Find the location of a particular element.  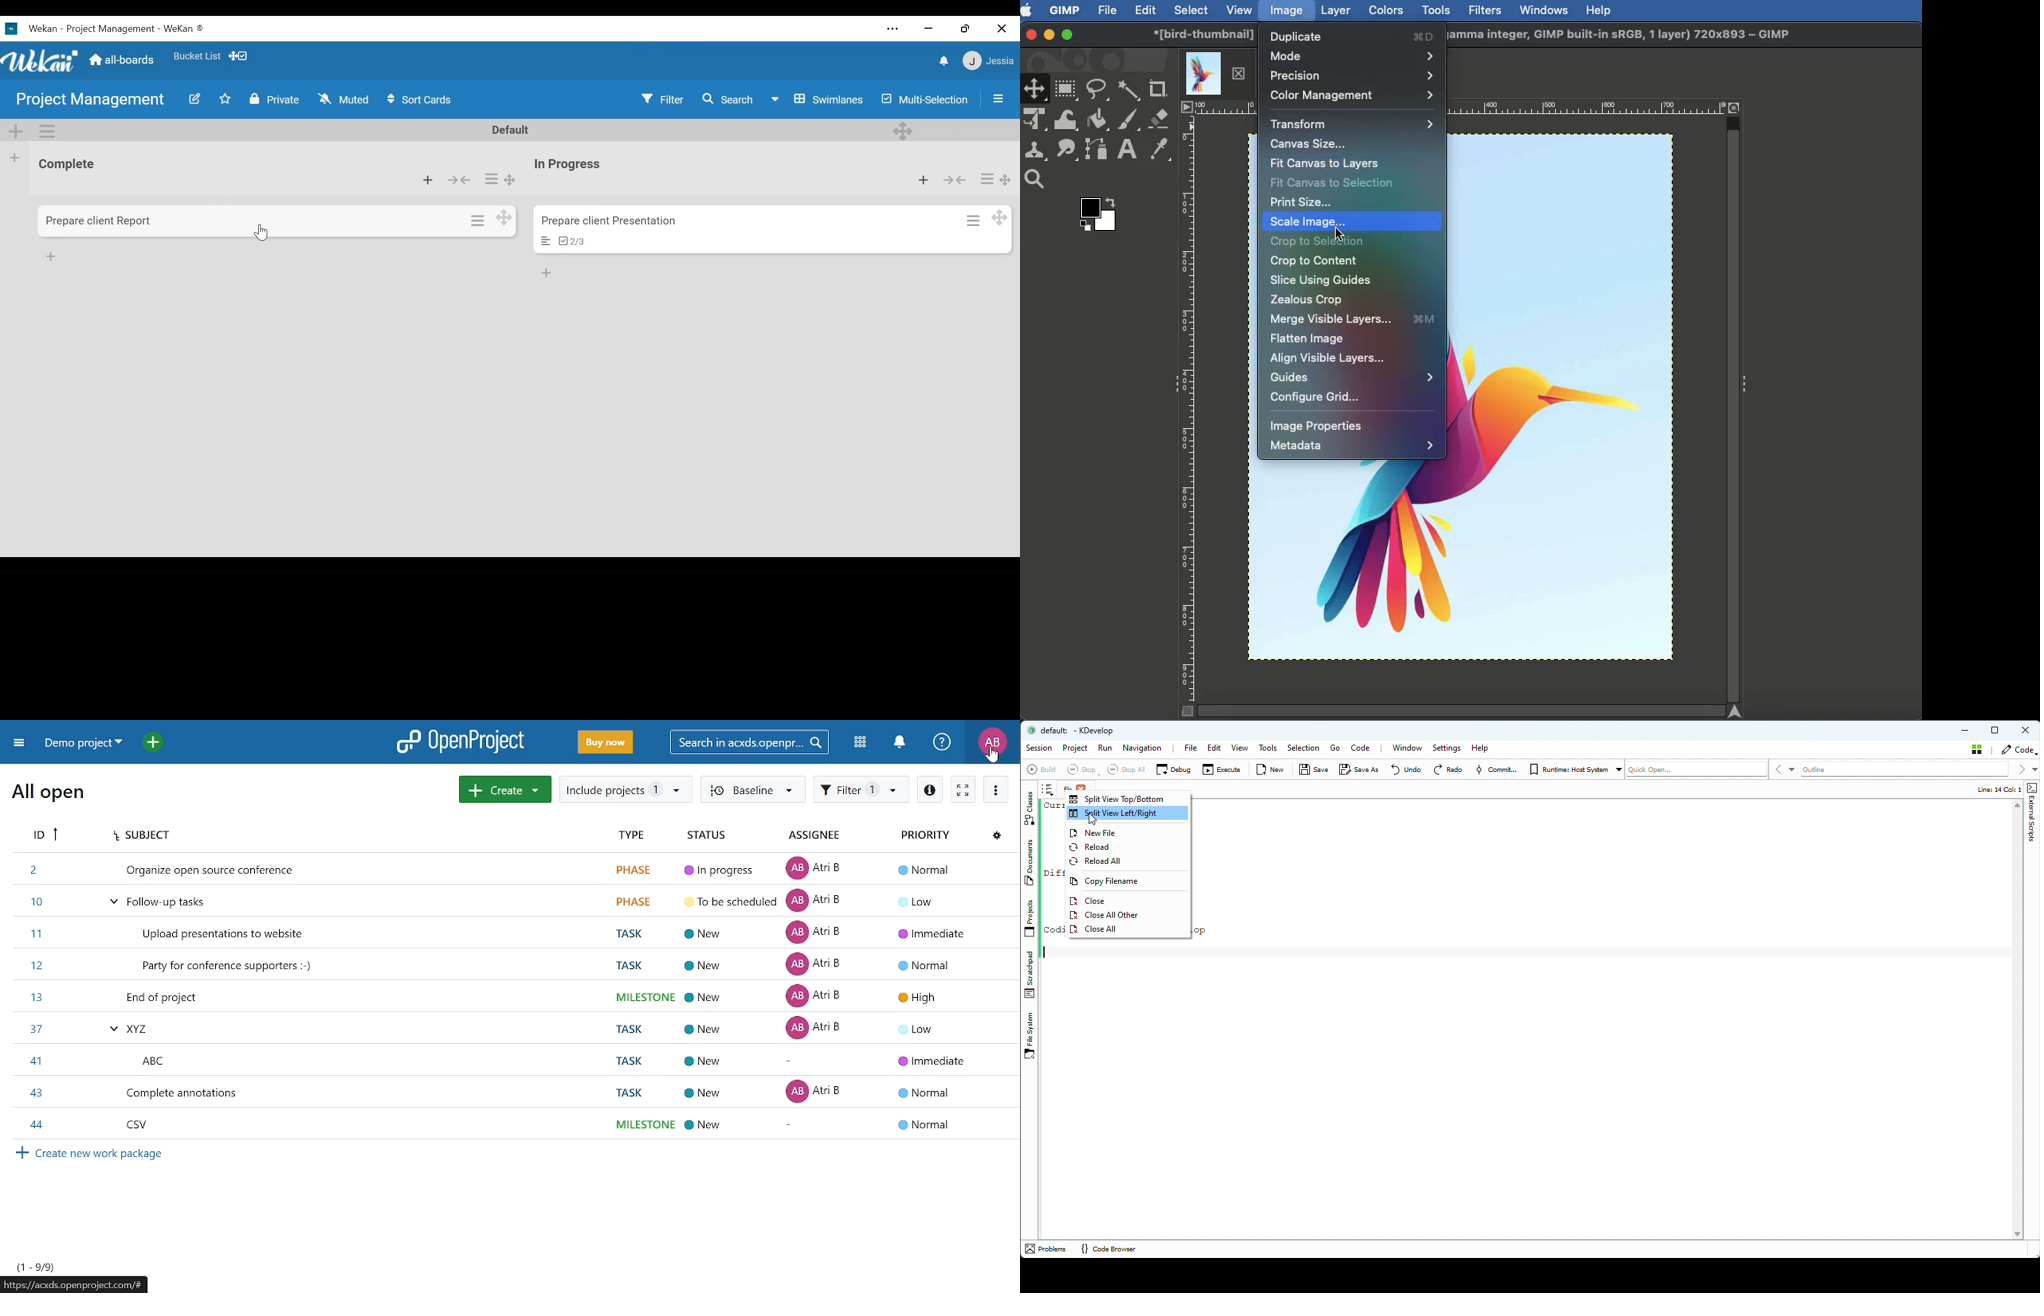

Include projects is located at coordinates (626, 789).